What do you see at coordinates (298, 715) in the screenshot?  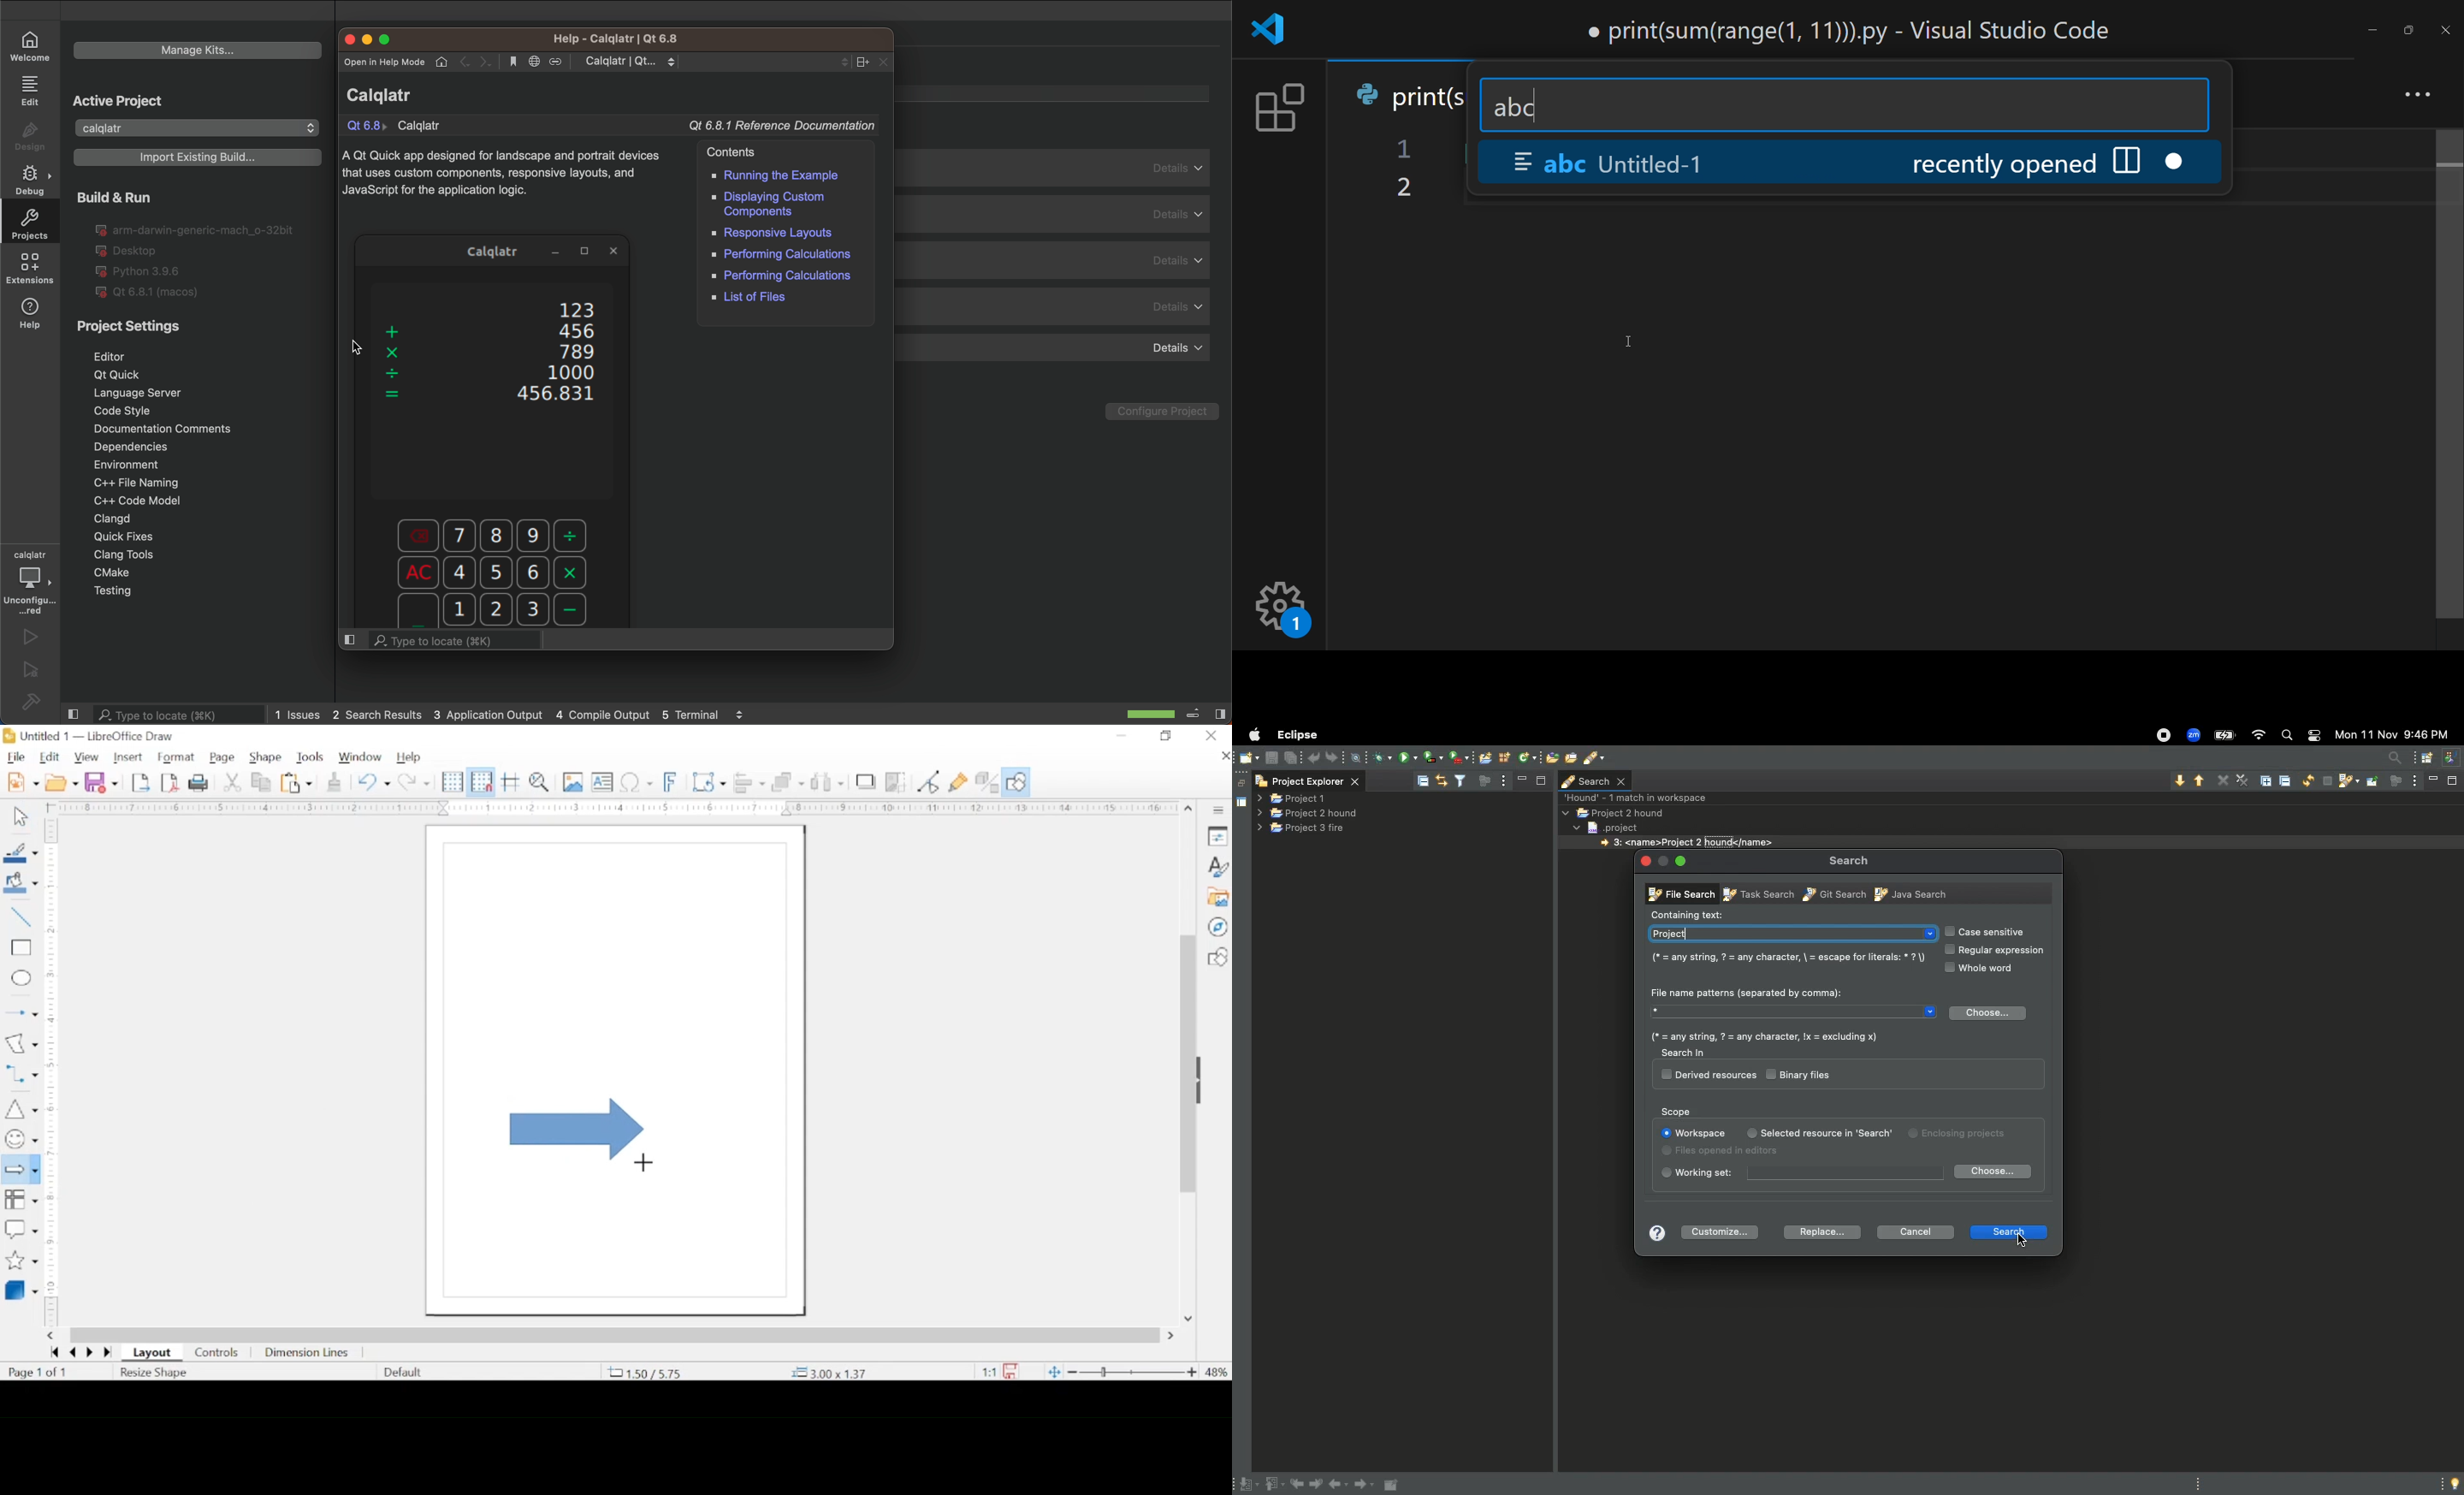 I see `issues` at bounding box center [298, 715].